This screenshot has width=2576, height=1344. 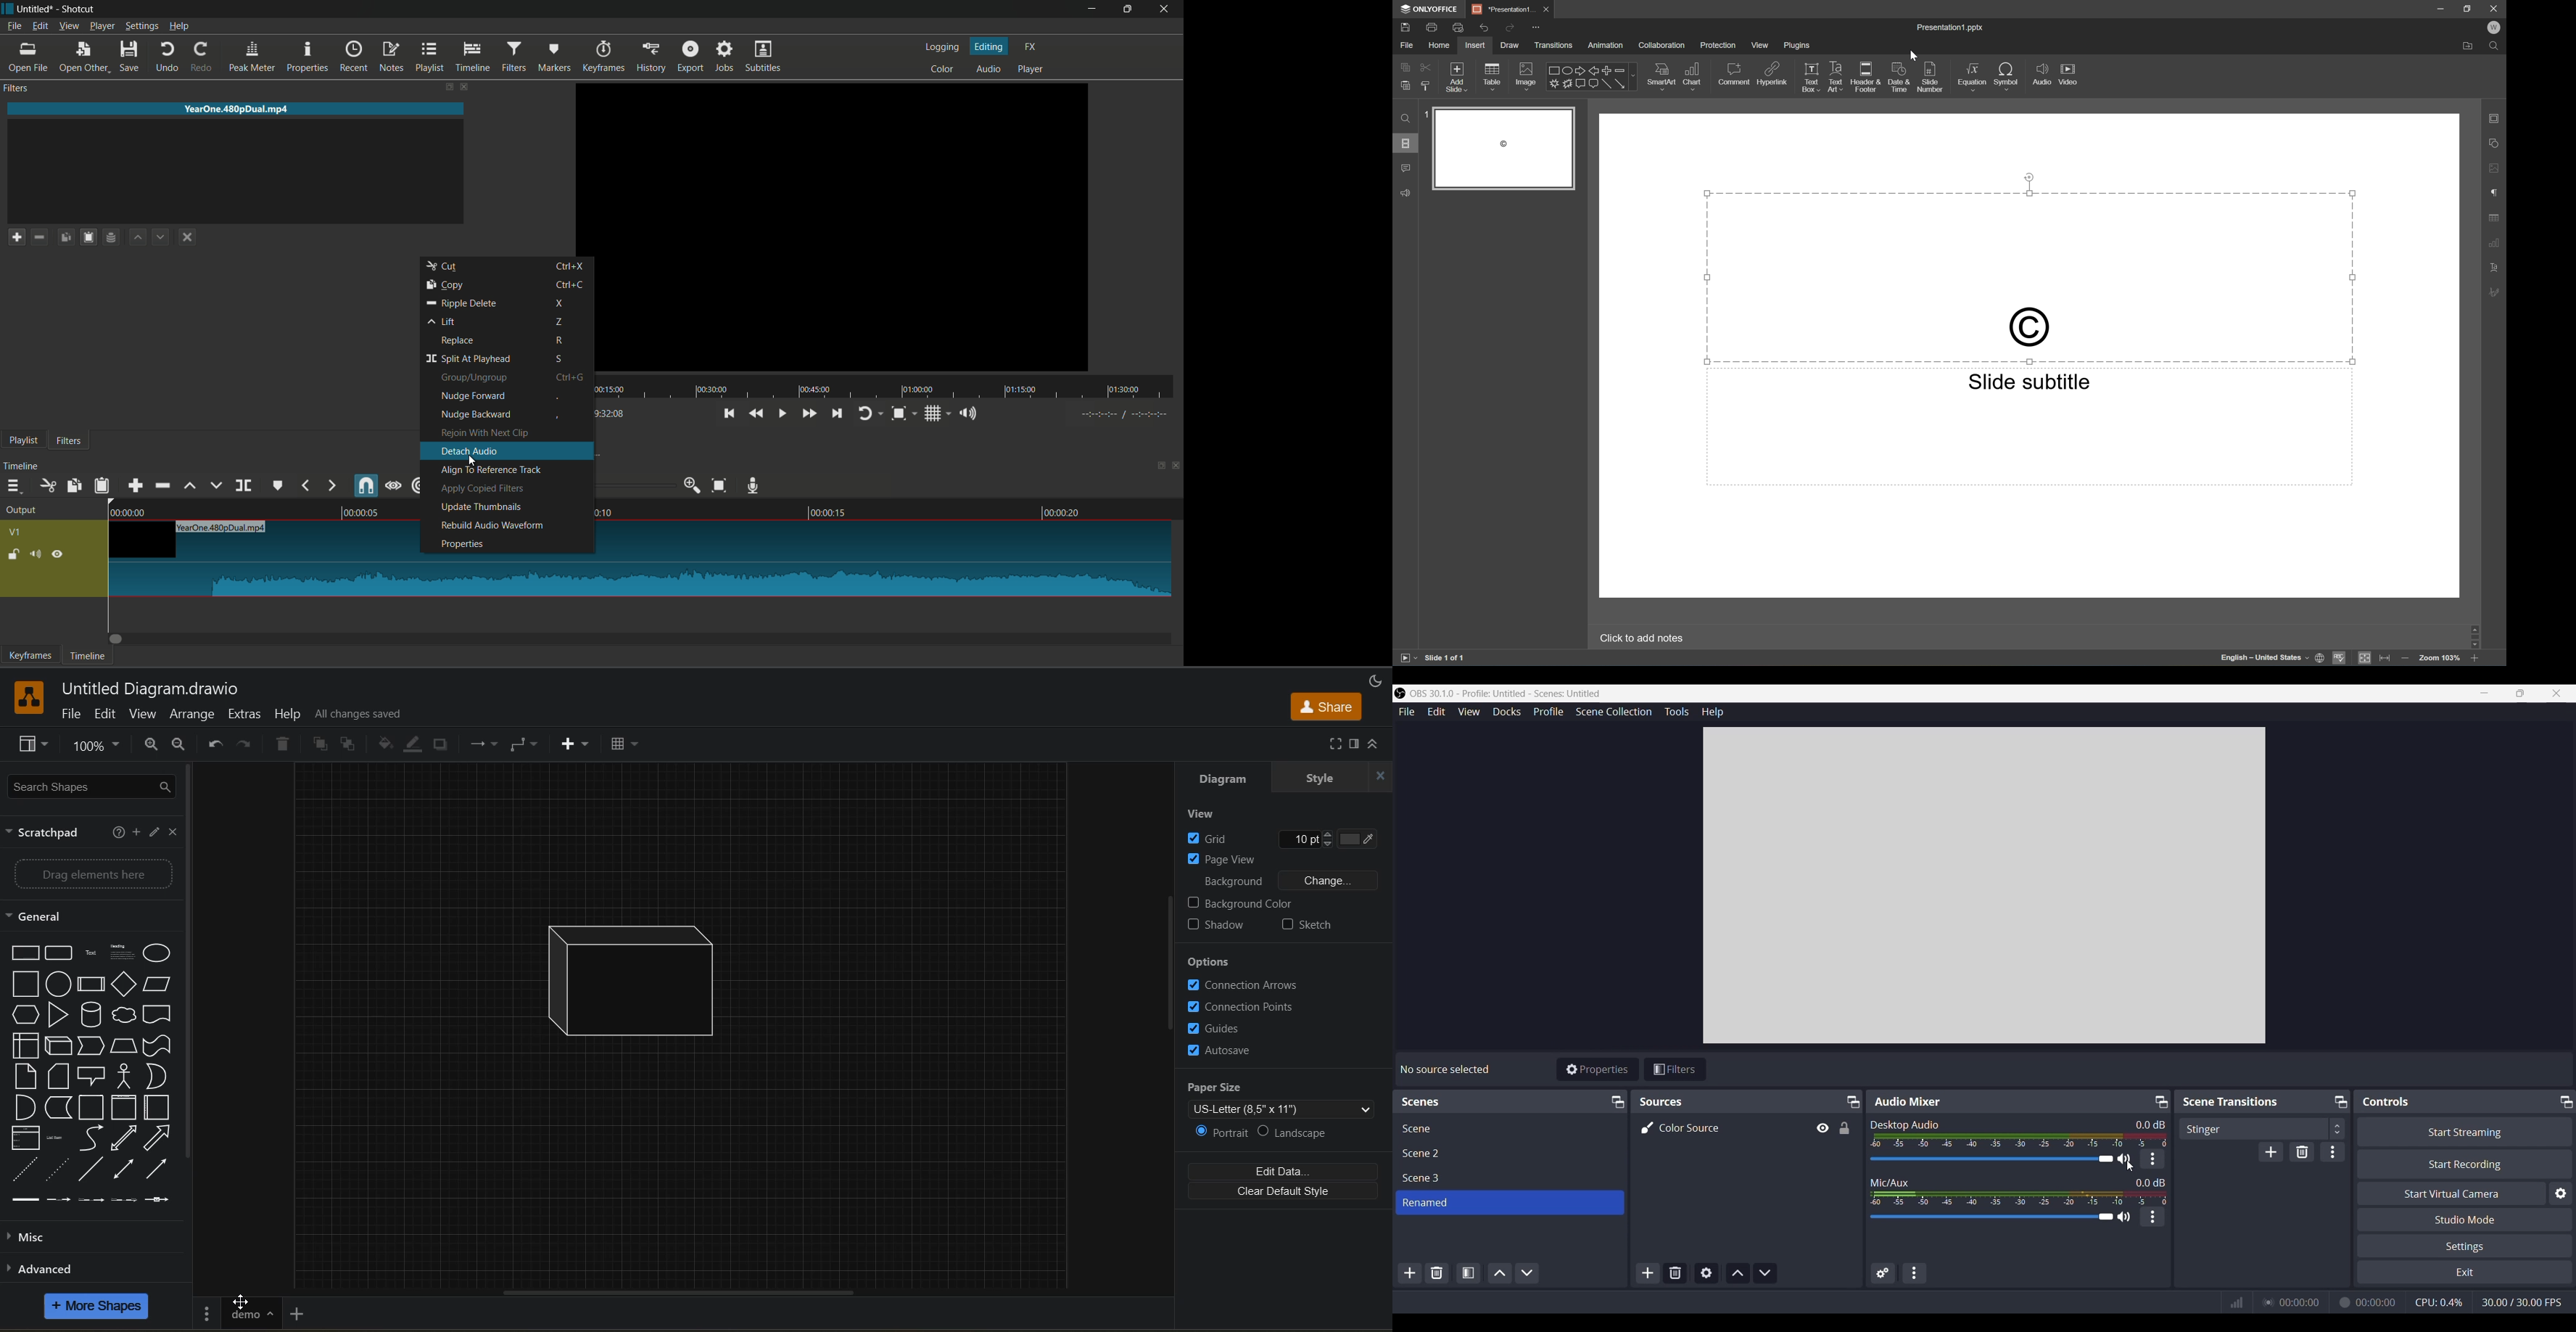 What do you see at coordinates (13, 27) in the screenshot?
I see `file menu` at bounding box center [13, 27].